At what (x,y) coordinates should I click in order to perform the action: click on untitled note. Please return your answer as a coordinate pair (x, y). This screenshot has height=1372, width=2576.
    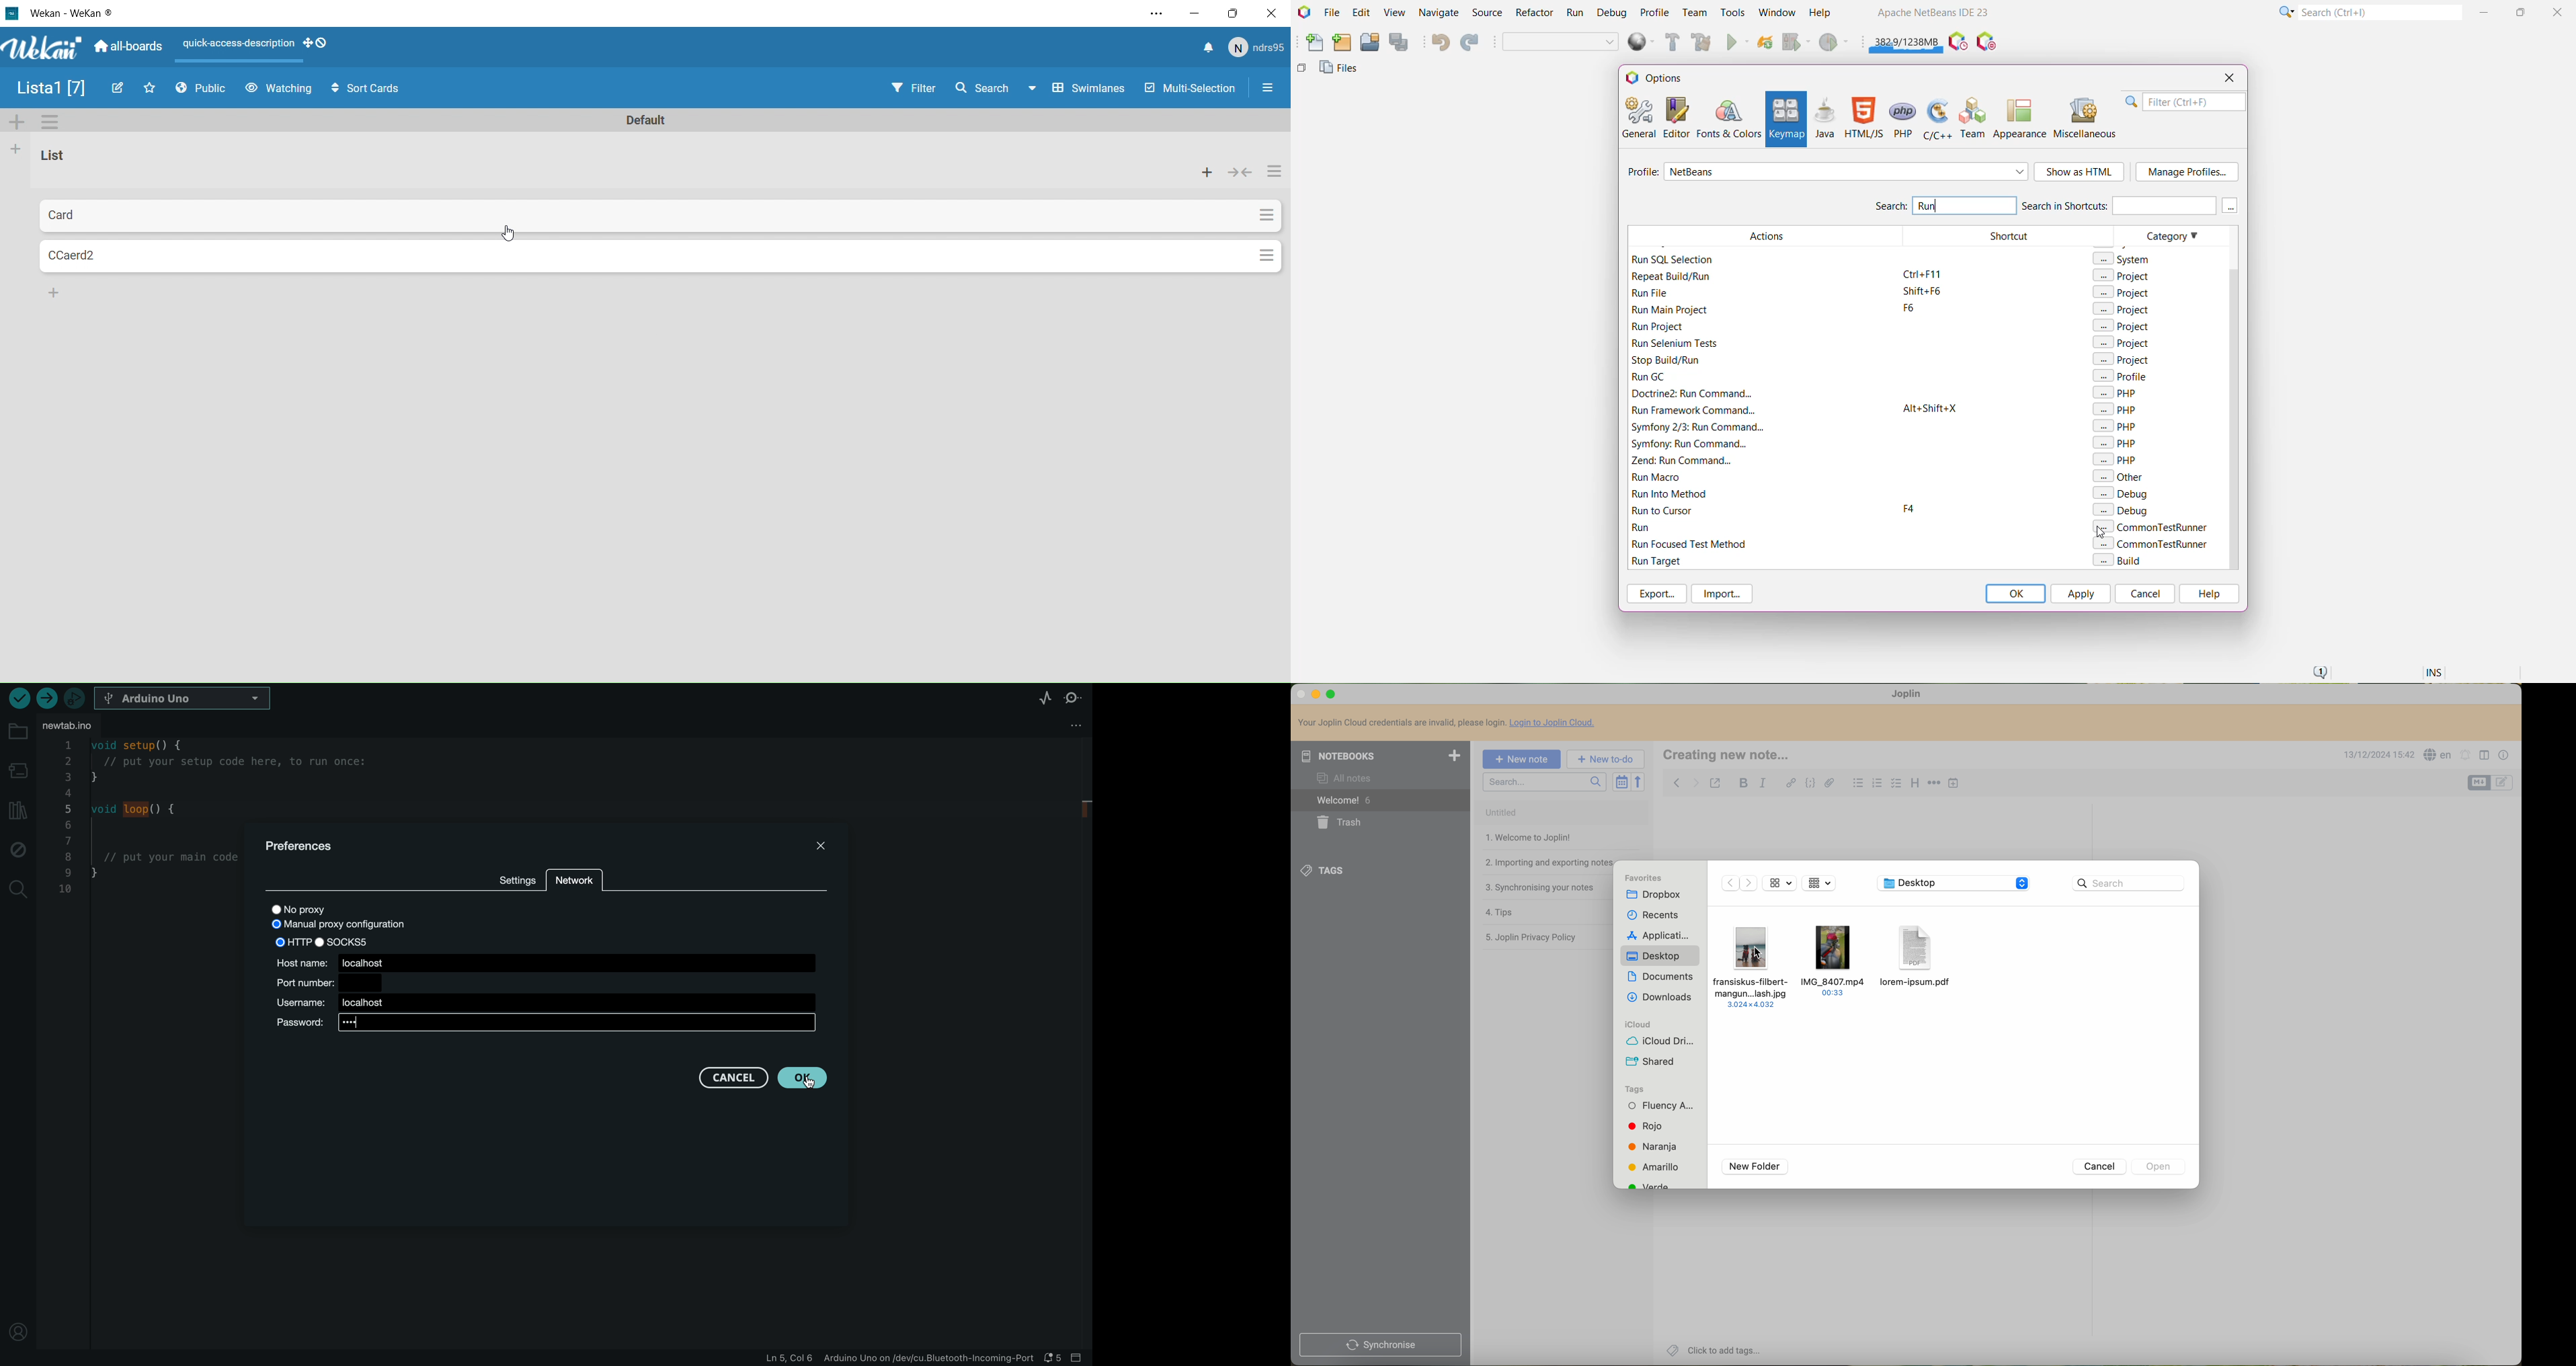
    Looking at the image, I should click on (1560, 812).